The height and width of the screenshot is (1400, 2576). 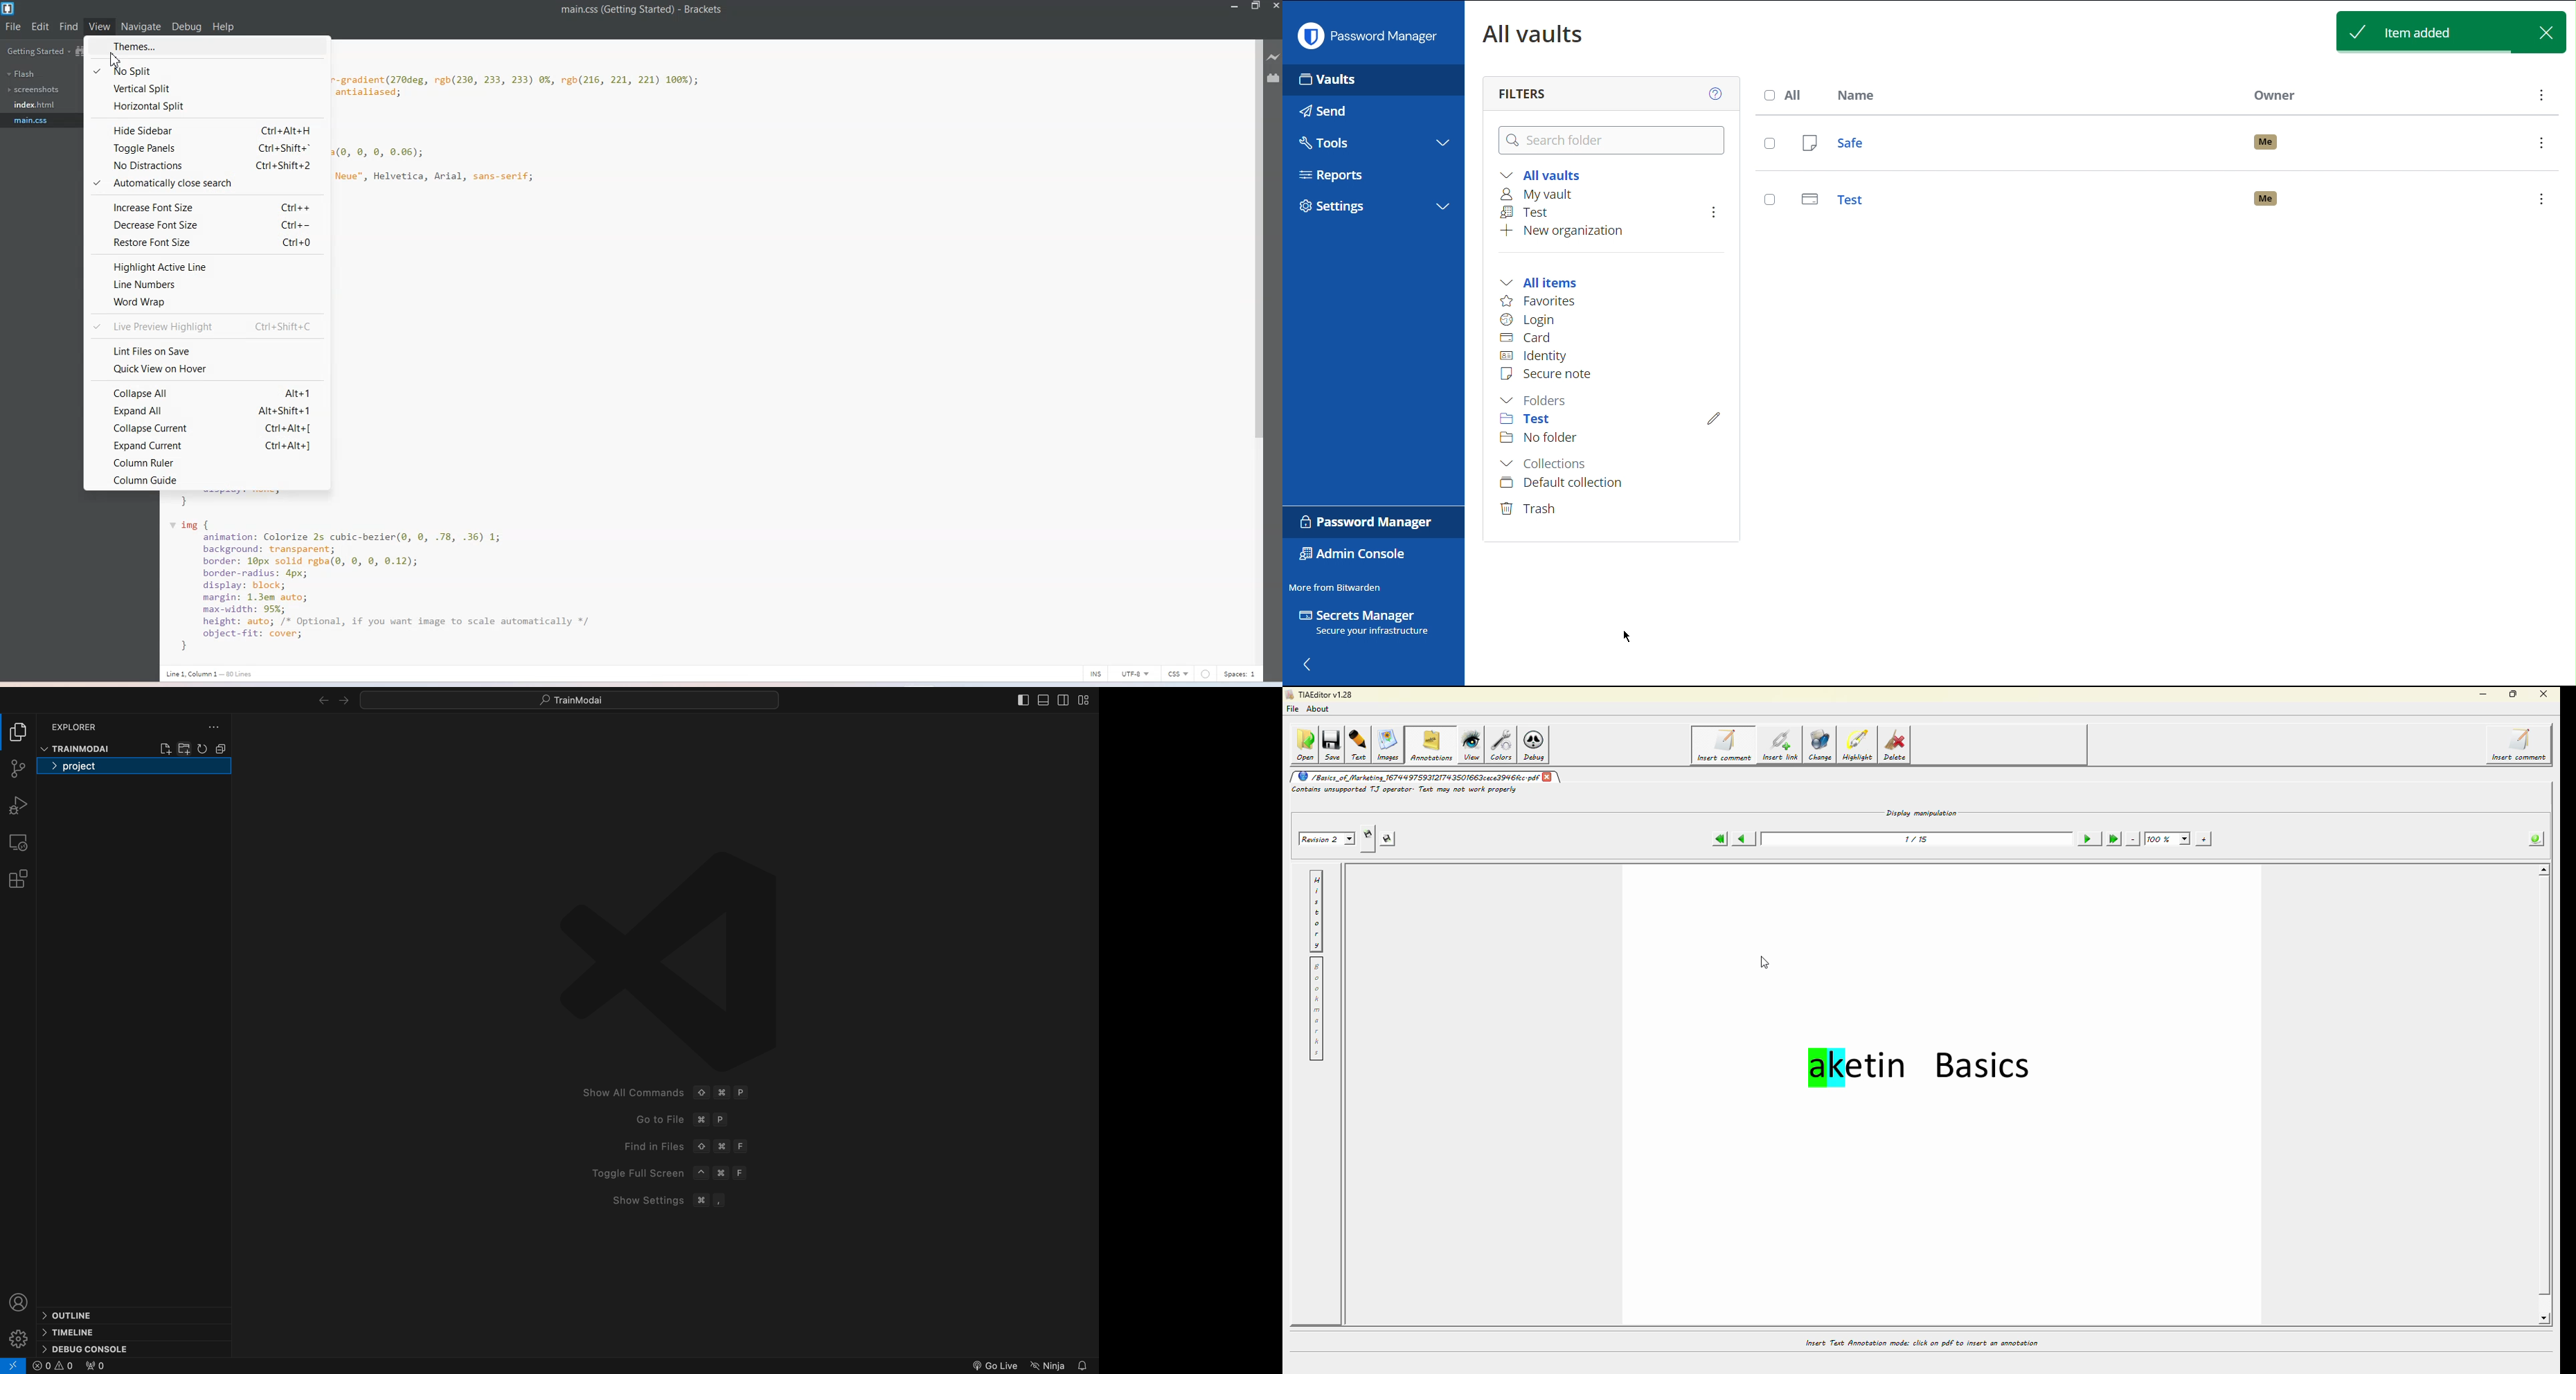 I want to click on Toggle full screen, so click(x=665, y=1173).